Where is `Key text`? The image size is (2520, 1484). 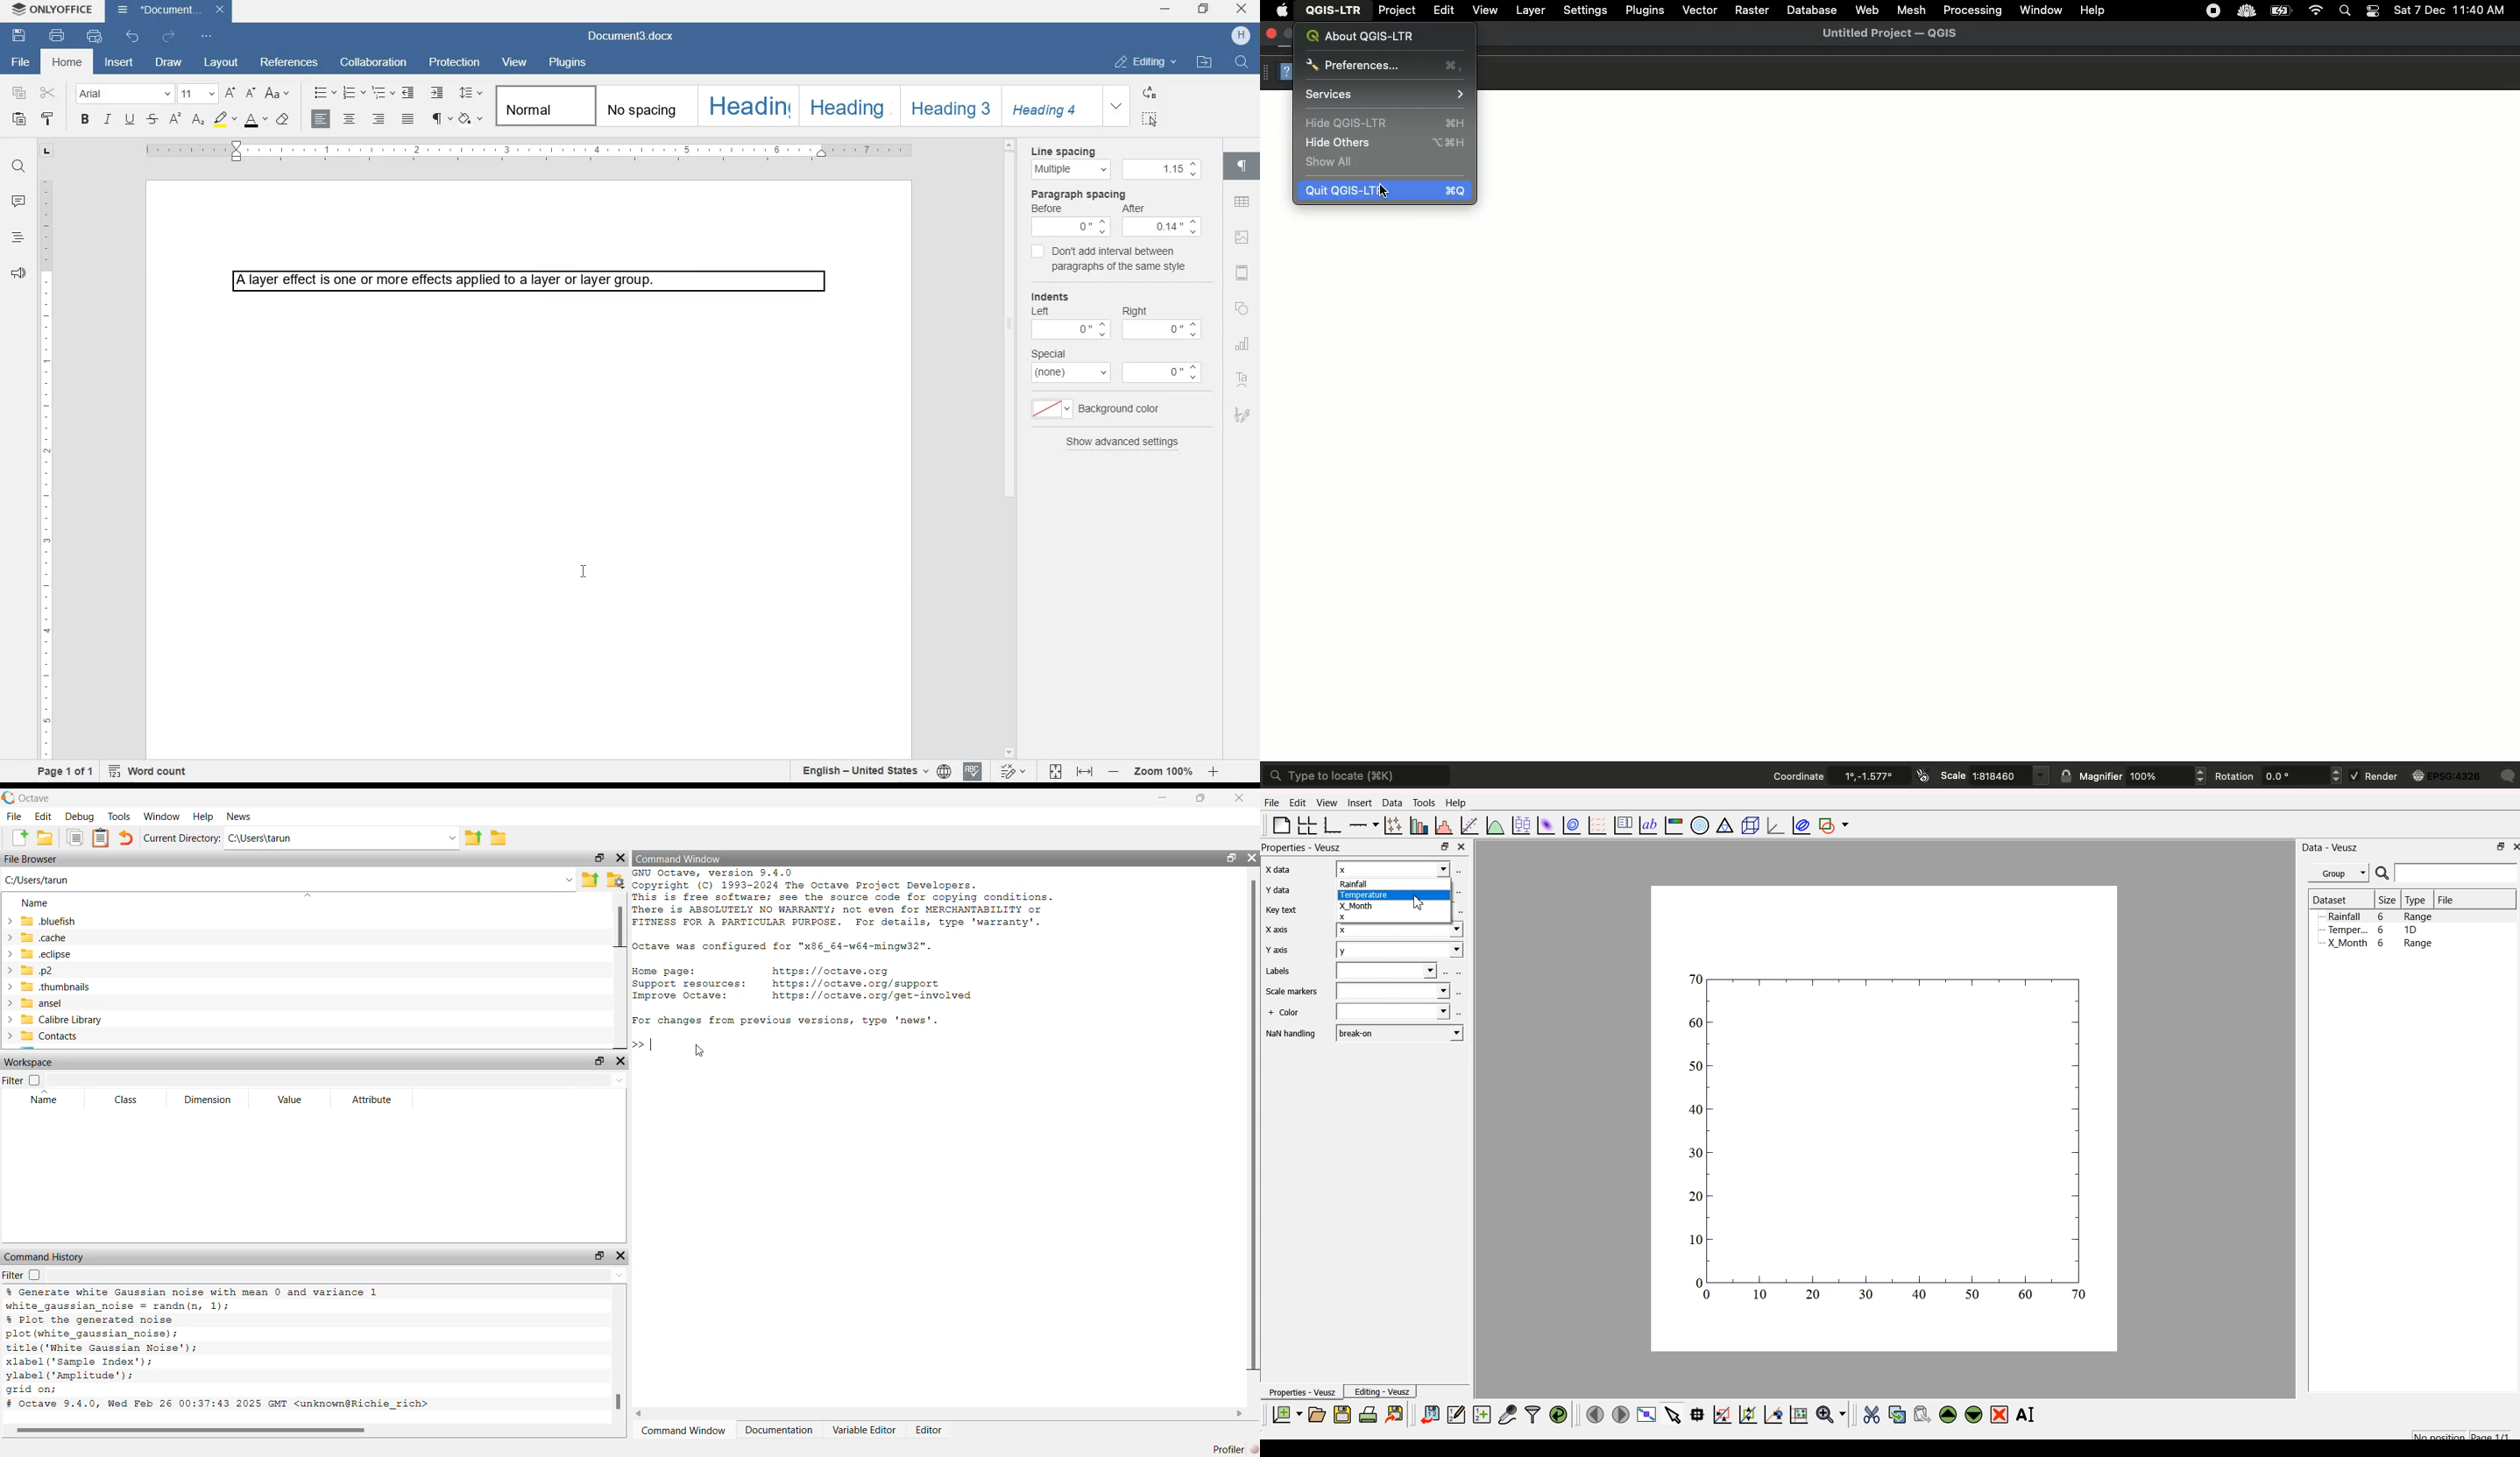 Key text is located at coordinates (1282, 910).